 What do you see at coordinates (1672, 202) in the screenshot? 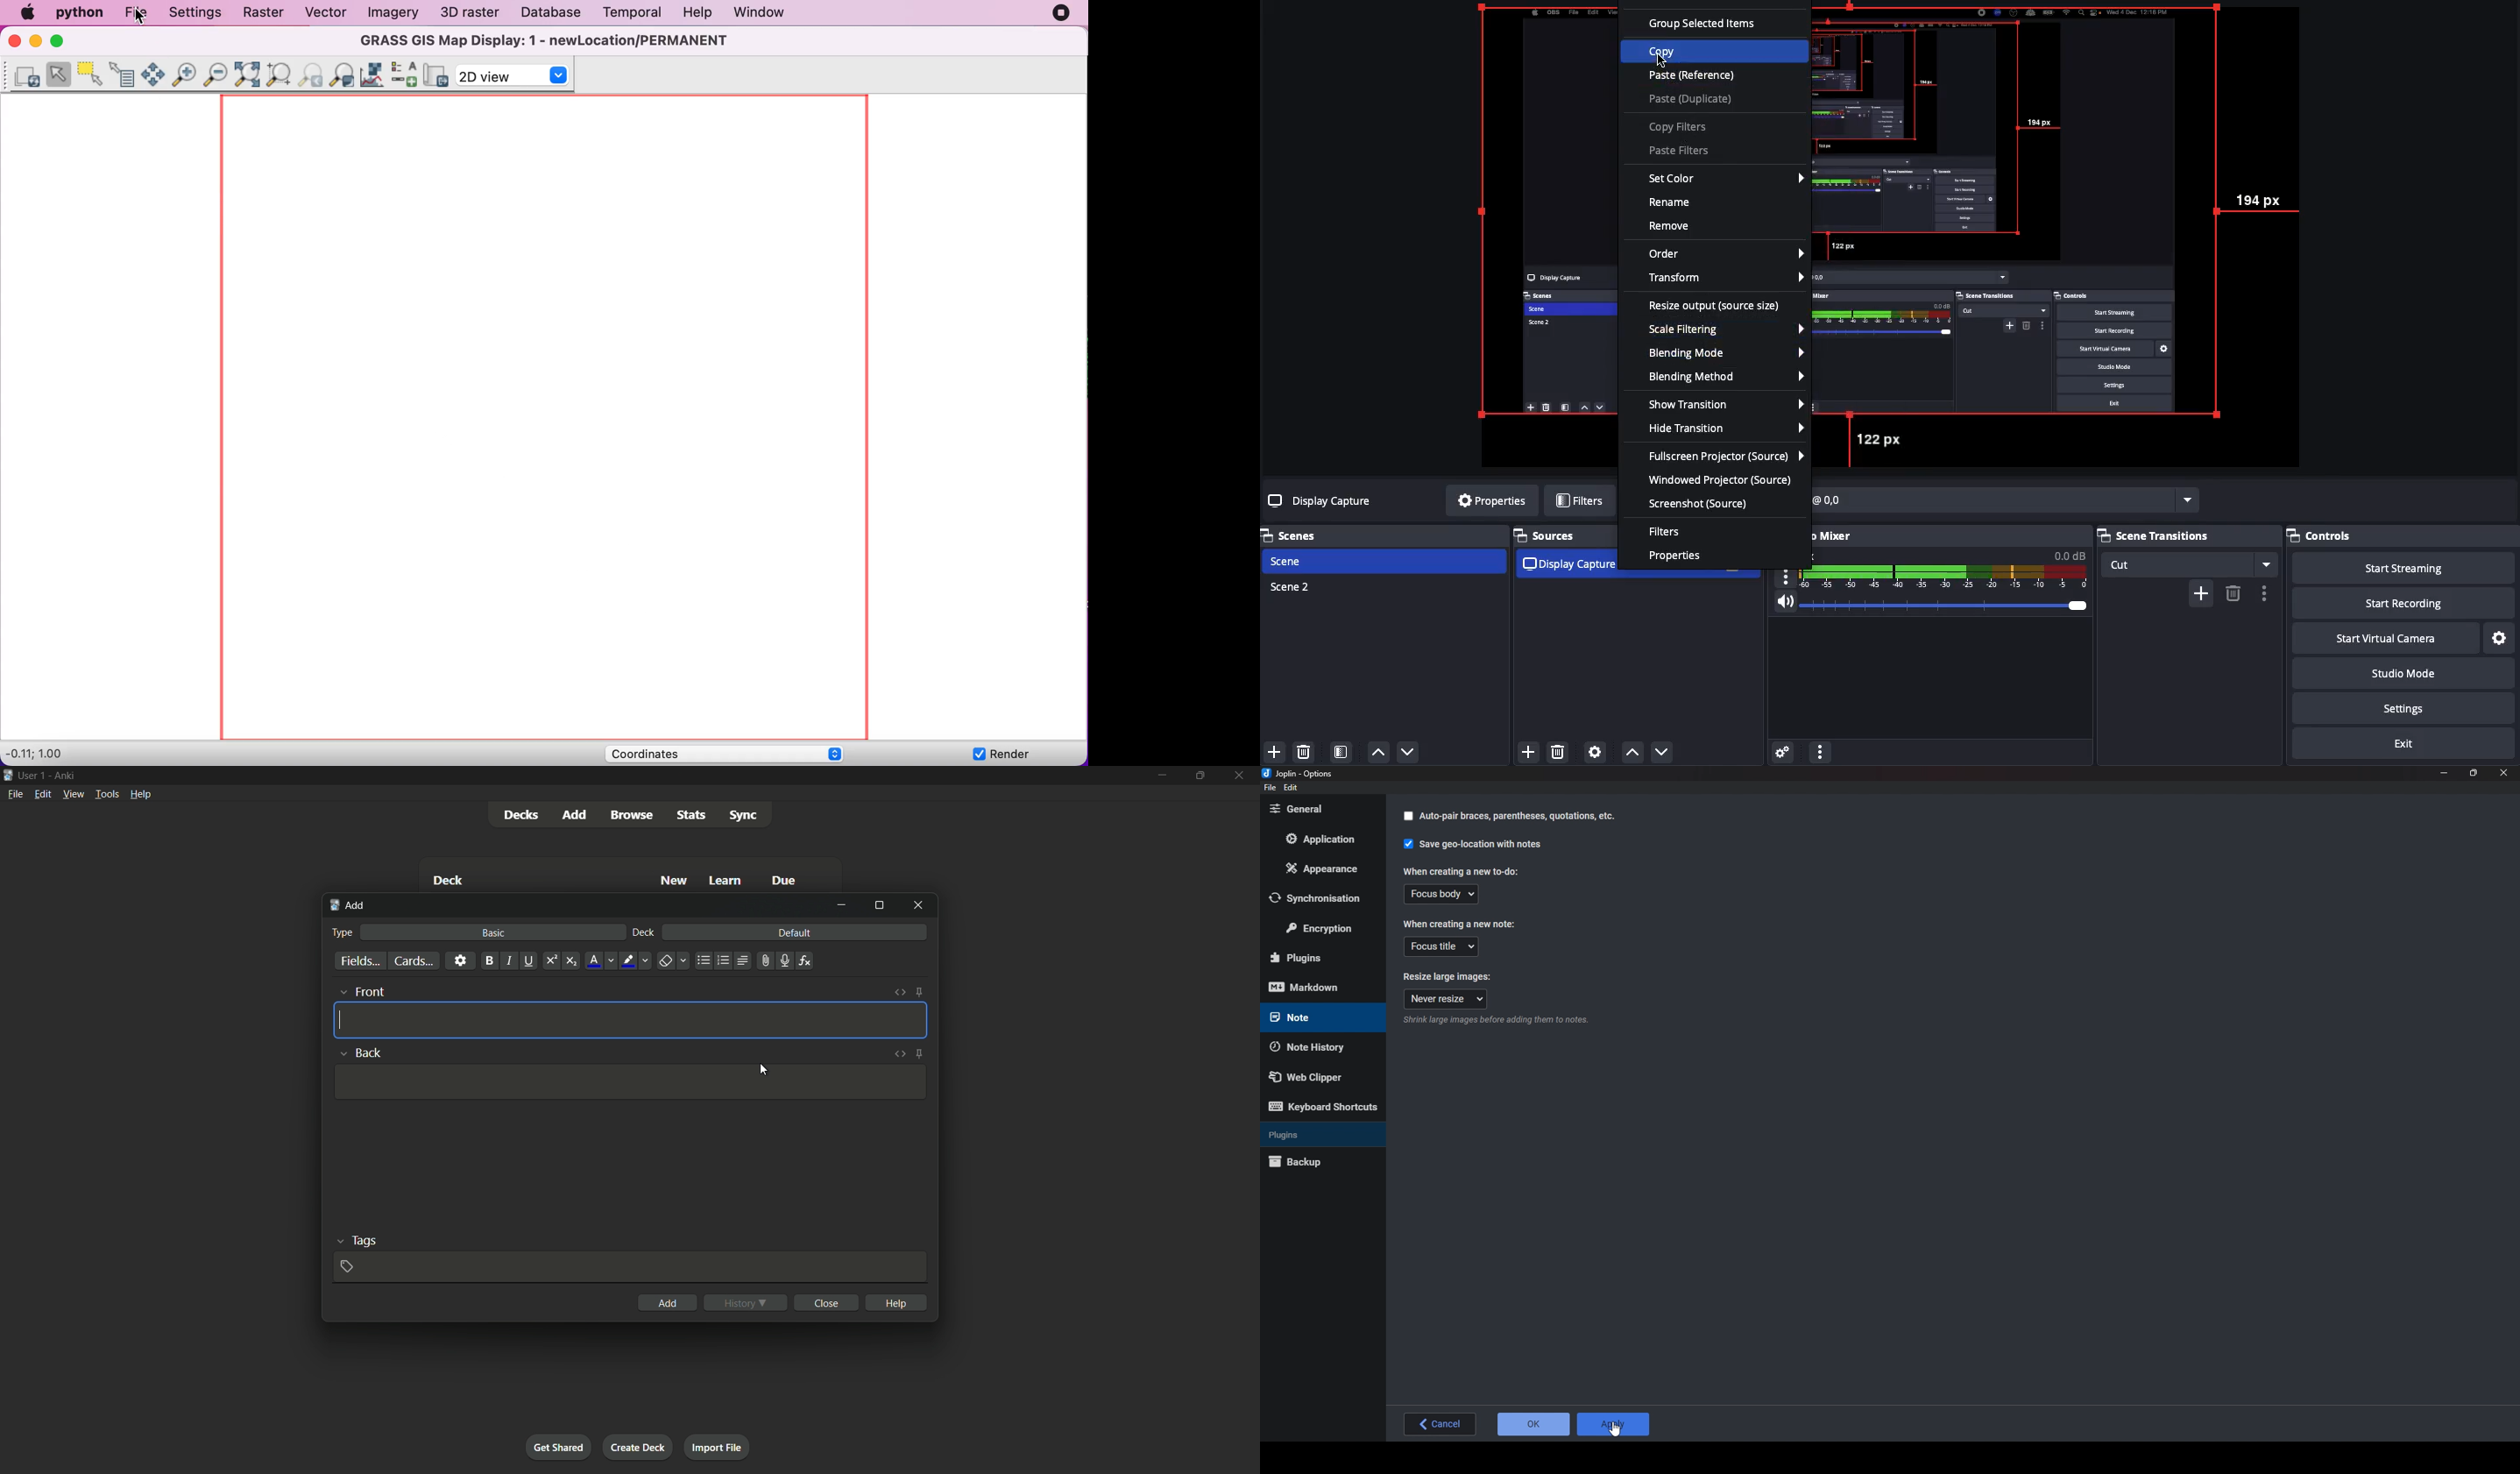
I see `Rename` at bounding box center [1672, 202].